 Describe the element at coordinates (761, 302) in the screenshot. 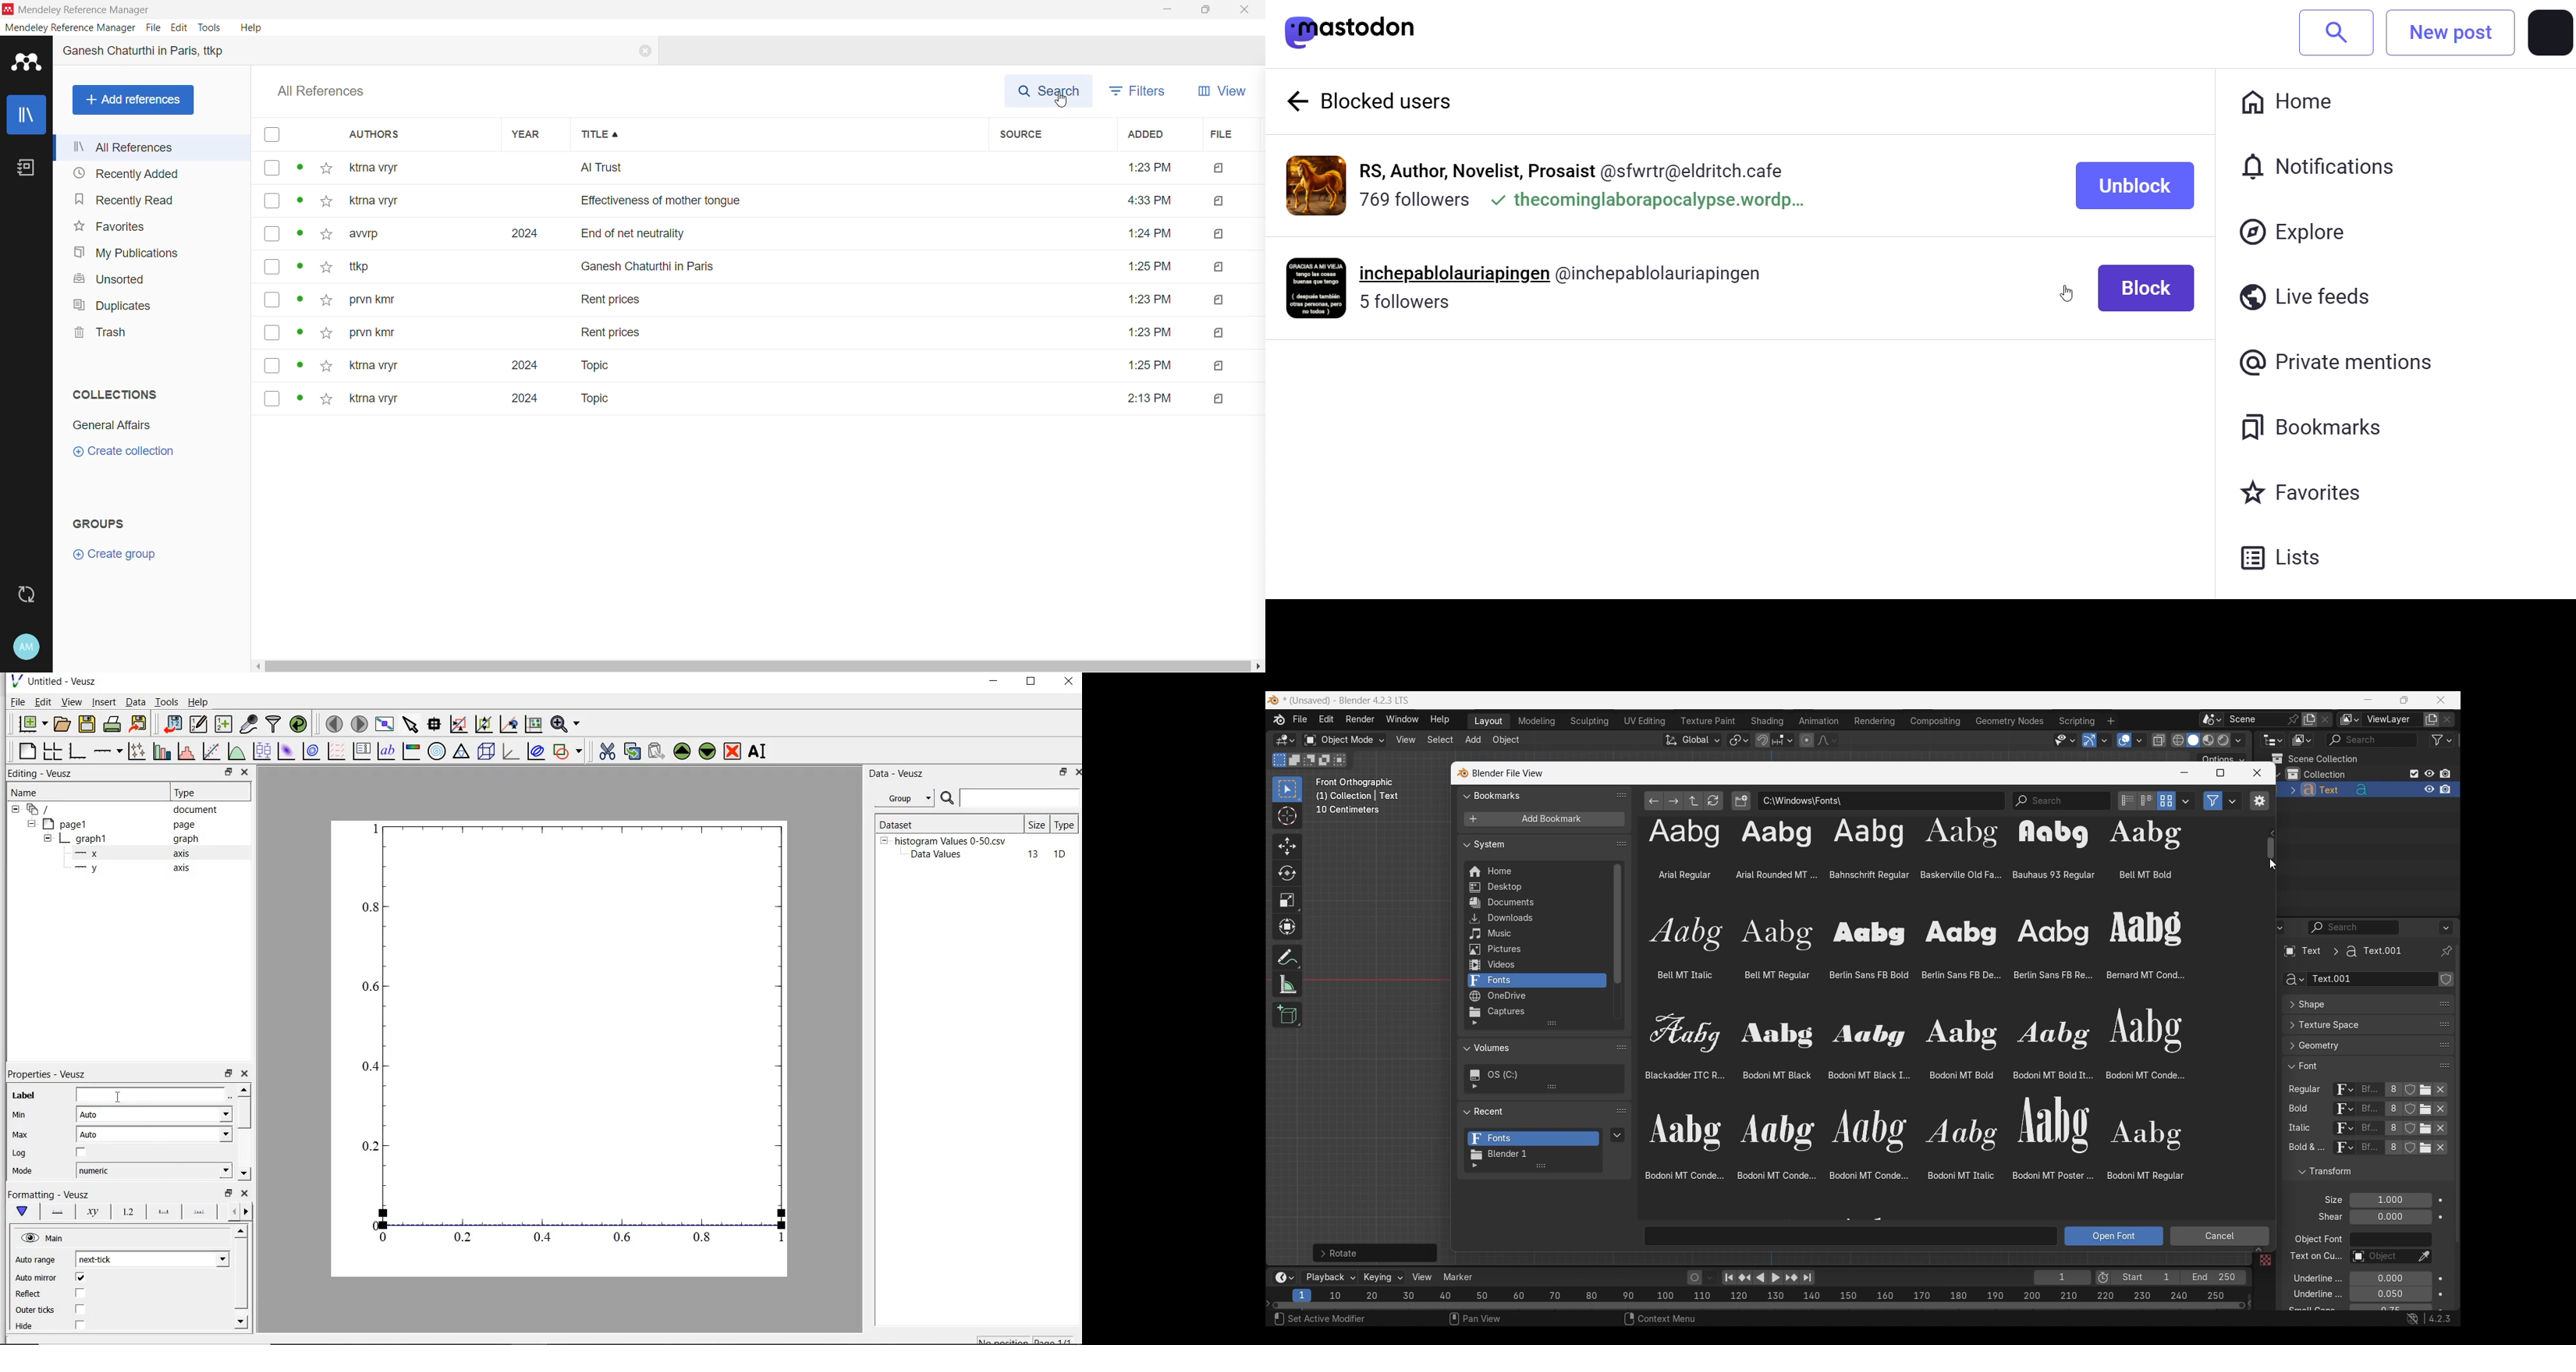

I see `prvn kmr Rent prices 1:23 PM` at that location.